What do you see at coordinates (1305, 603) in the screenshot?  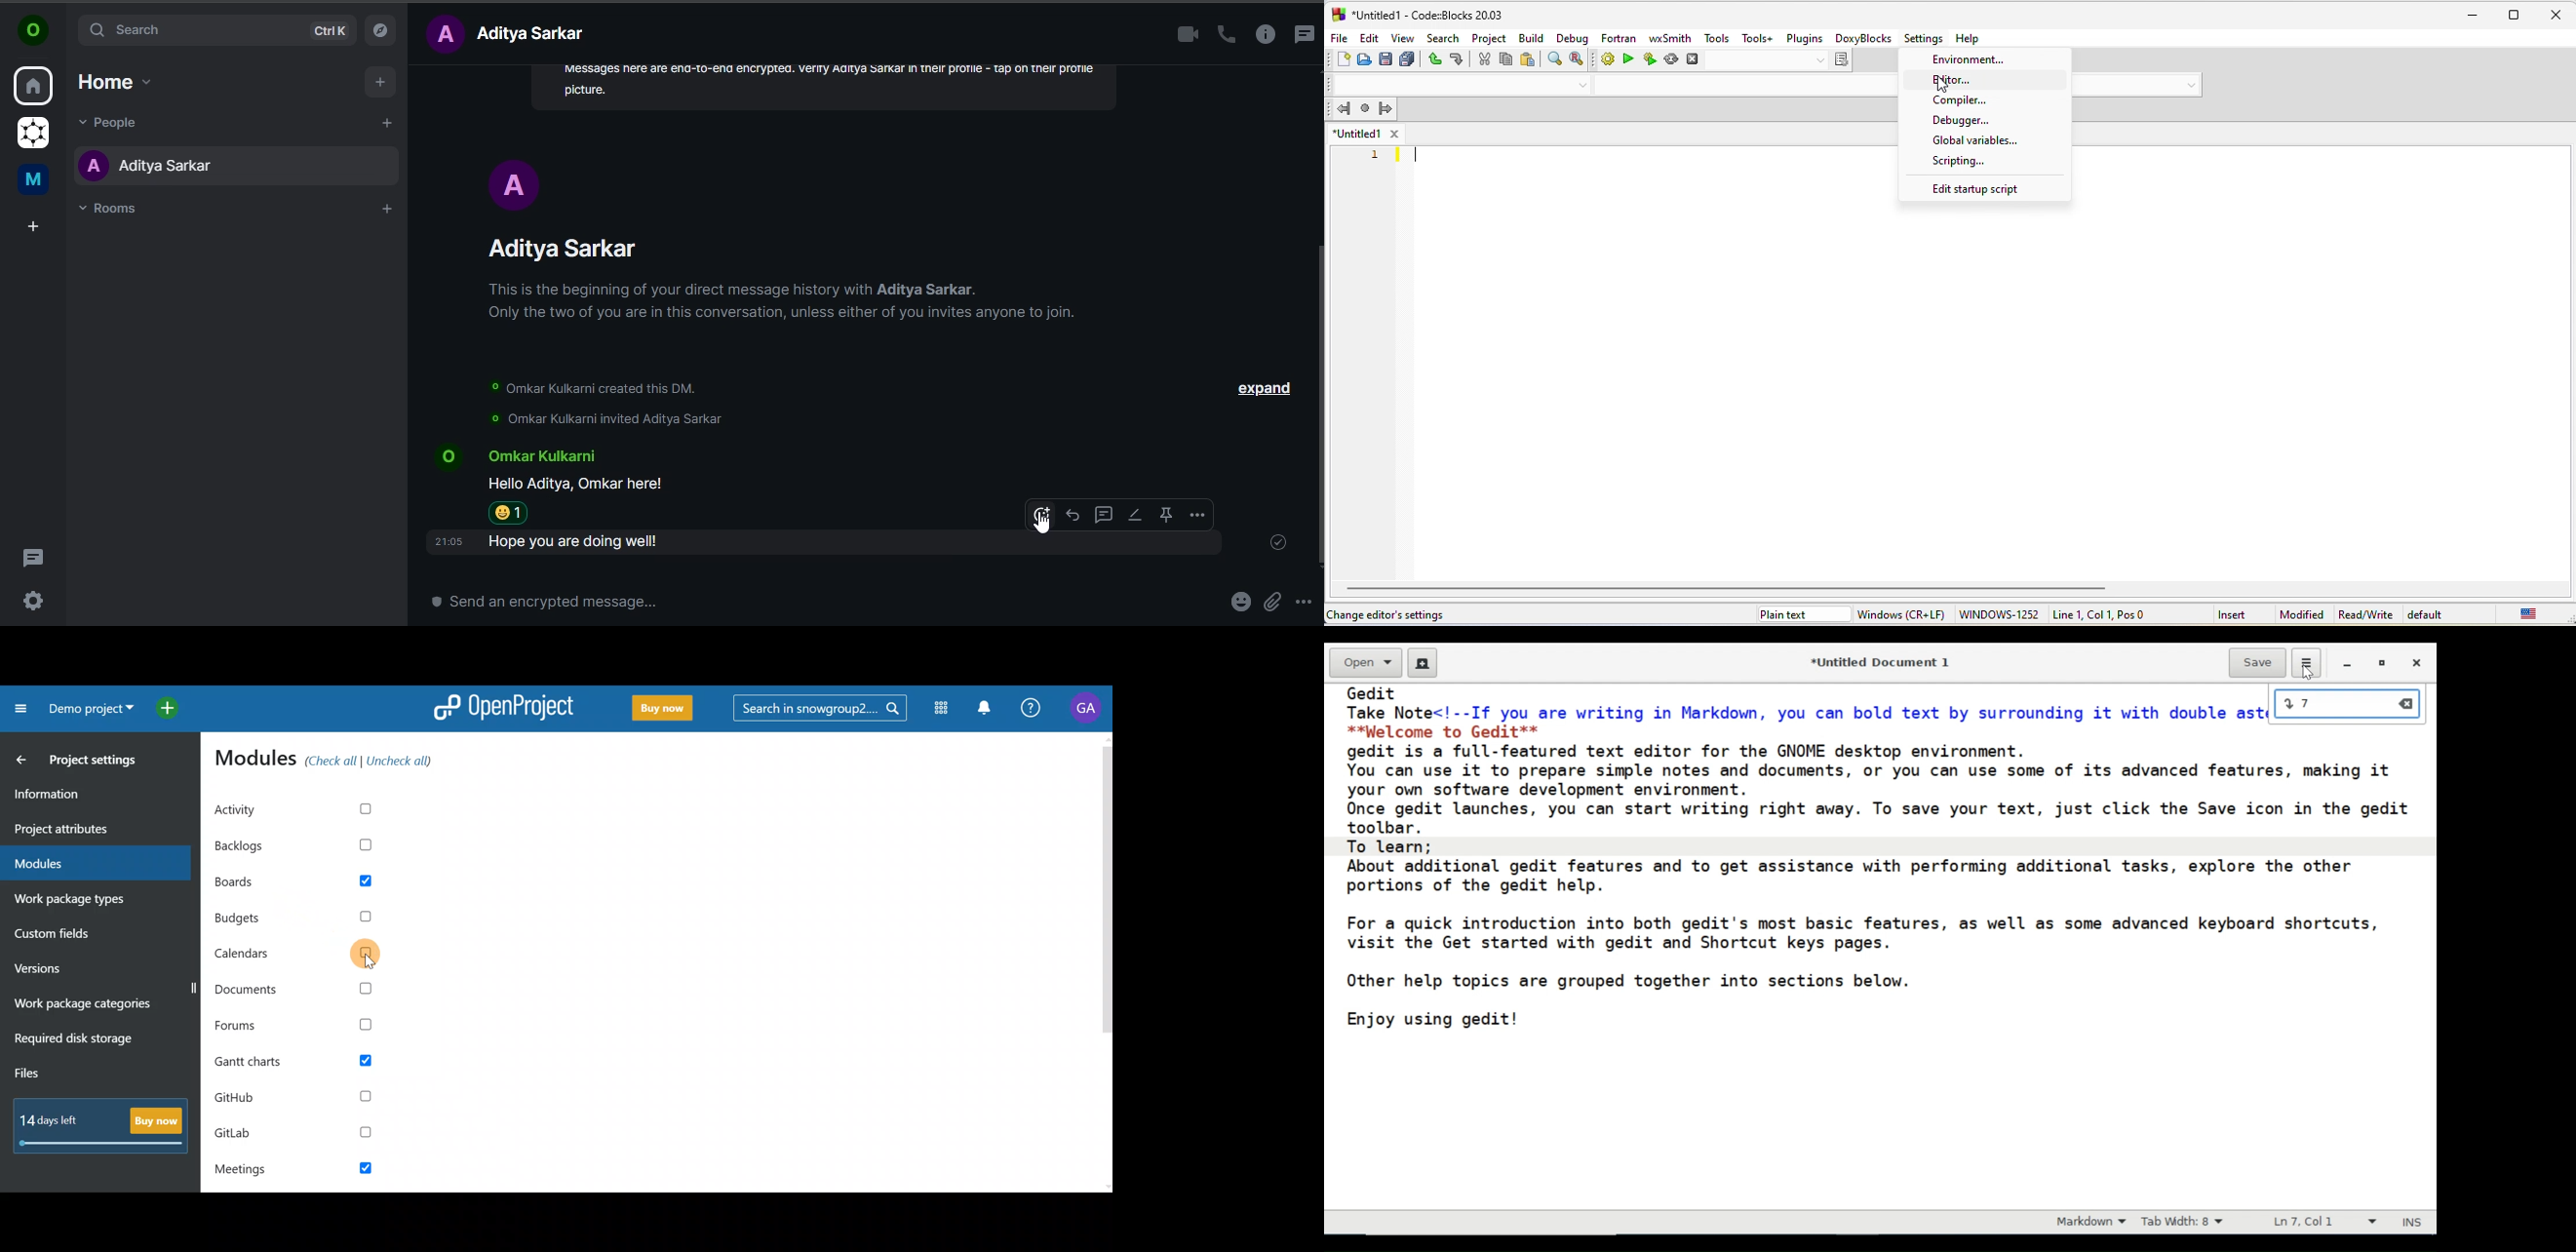 I see `more options` at bounding box center [1305, 603].